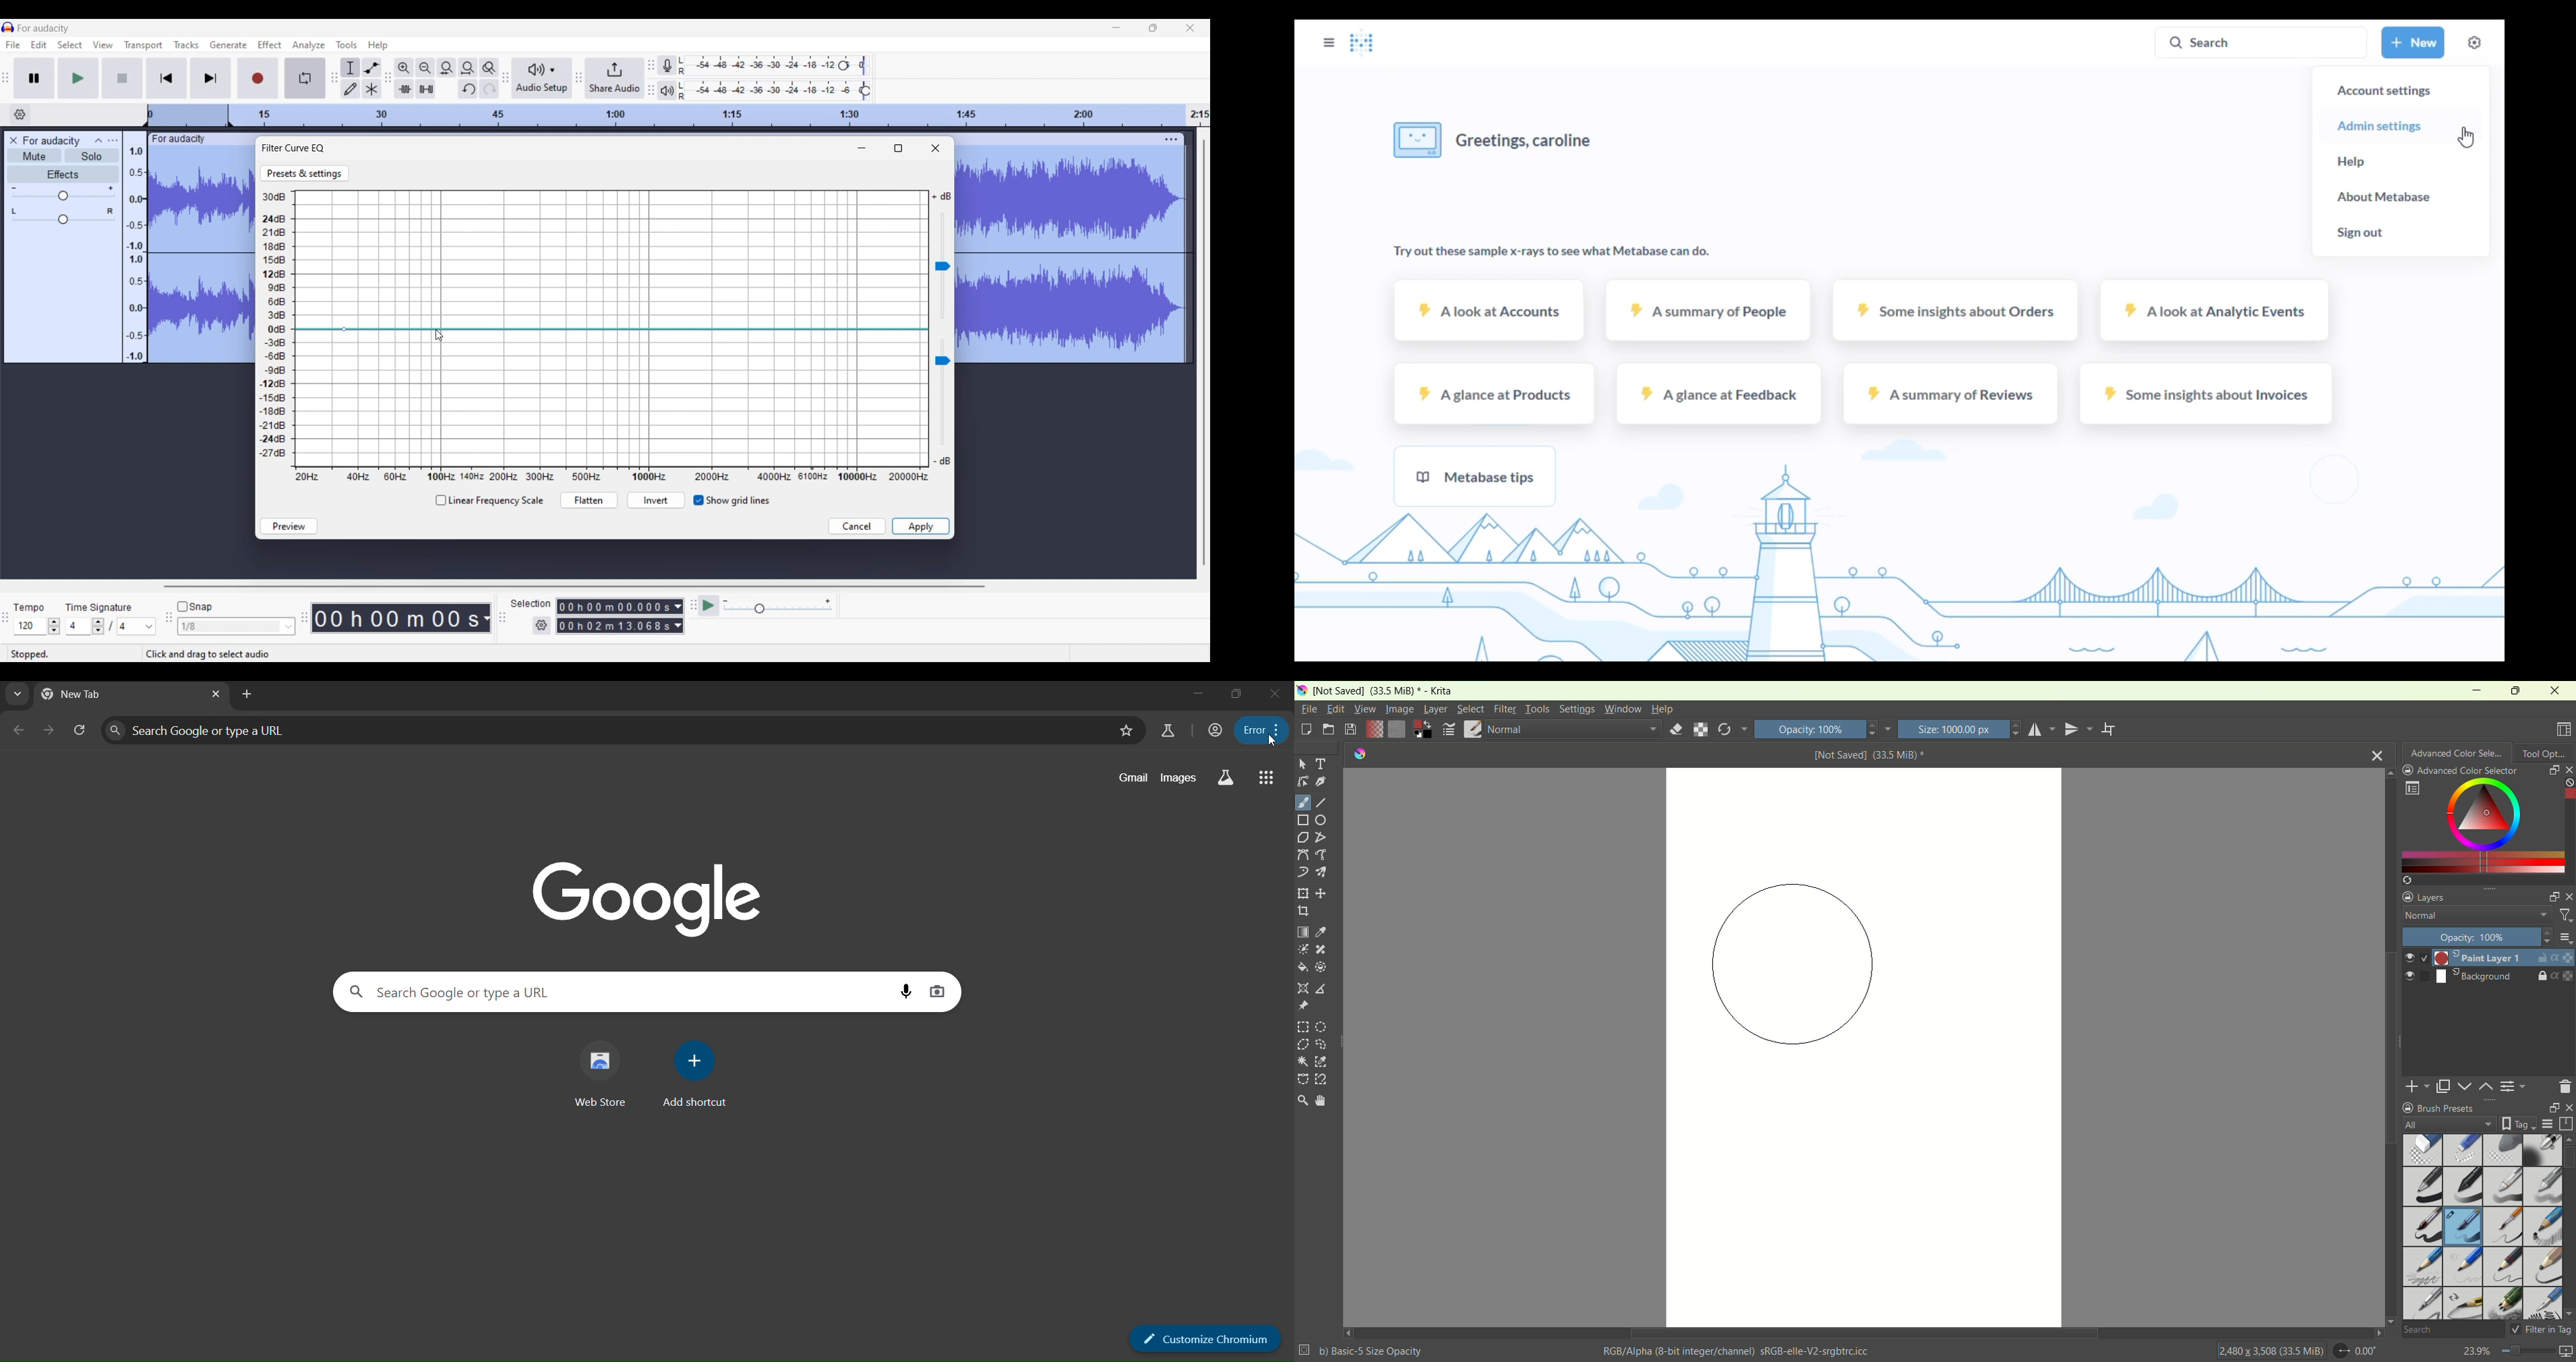 The width and height of the screenshot is (2576, 1372). What do you see at coordinates (78, 78) in the screenshot?
I see `Play/Play once` at bounding box center [78, 78].